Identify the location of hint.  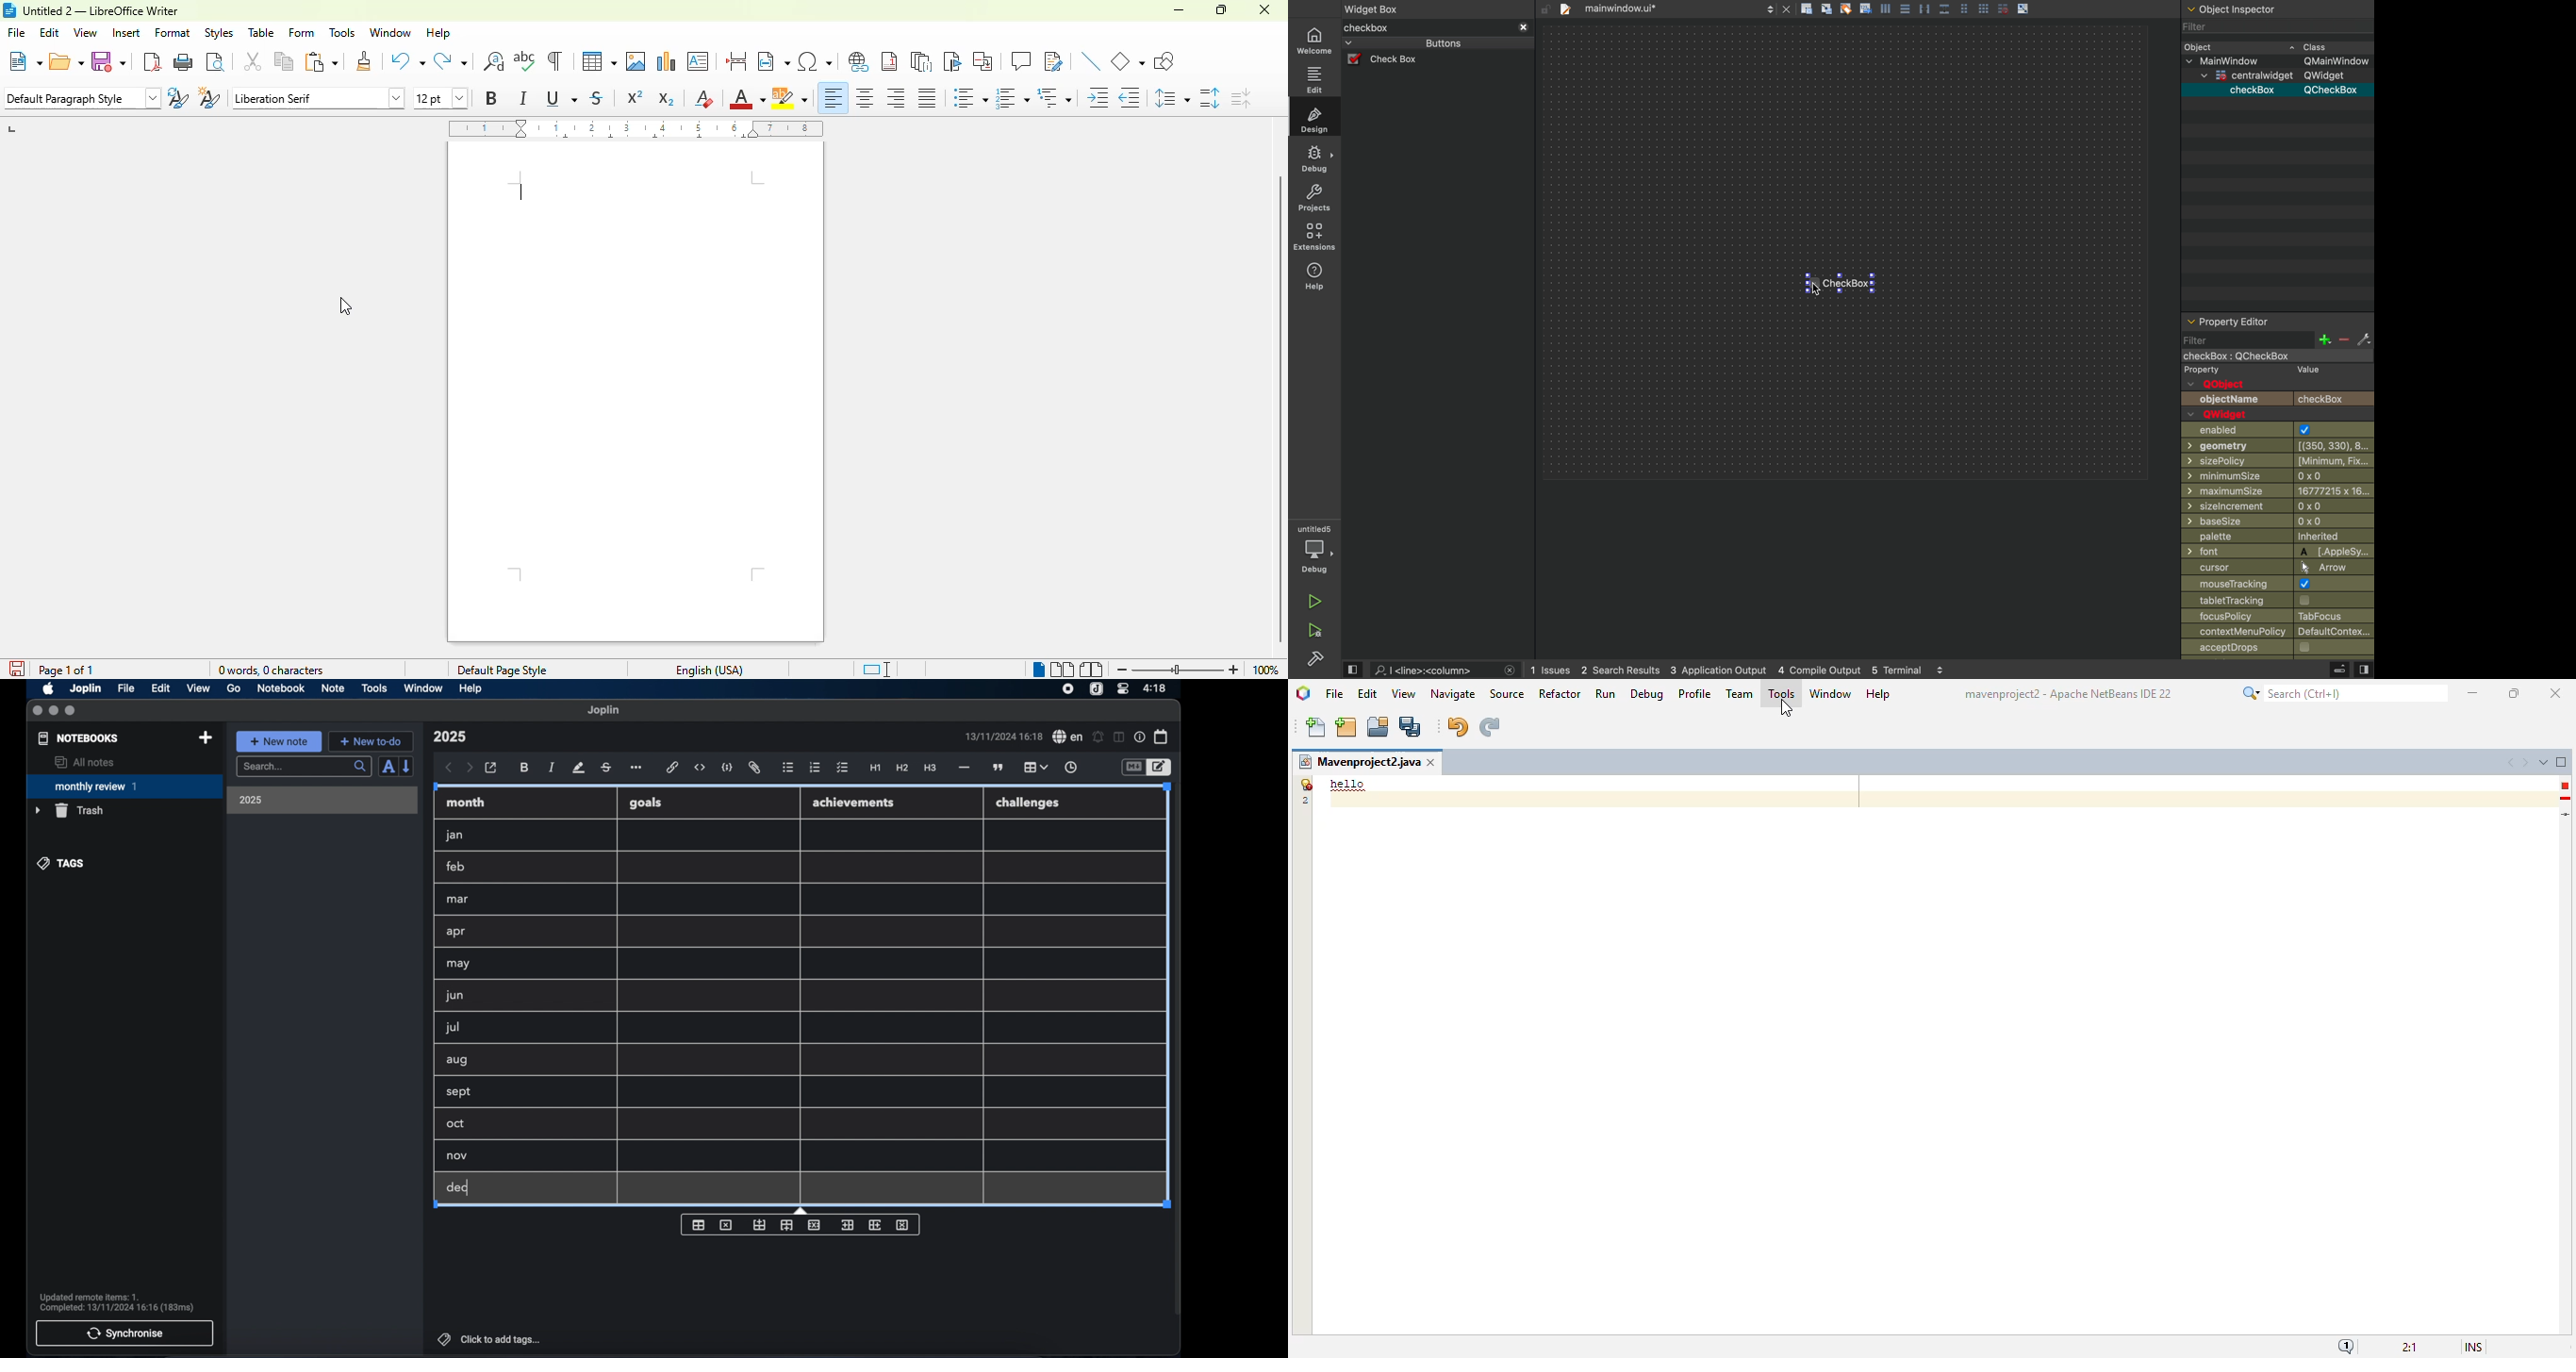
(2566, 799).